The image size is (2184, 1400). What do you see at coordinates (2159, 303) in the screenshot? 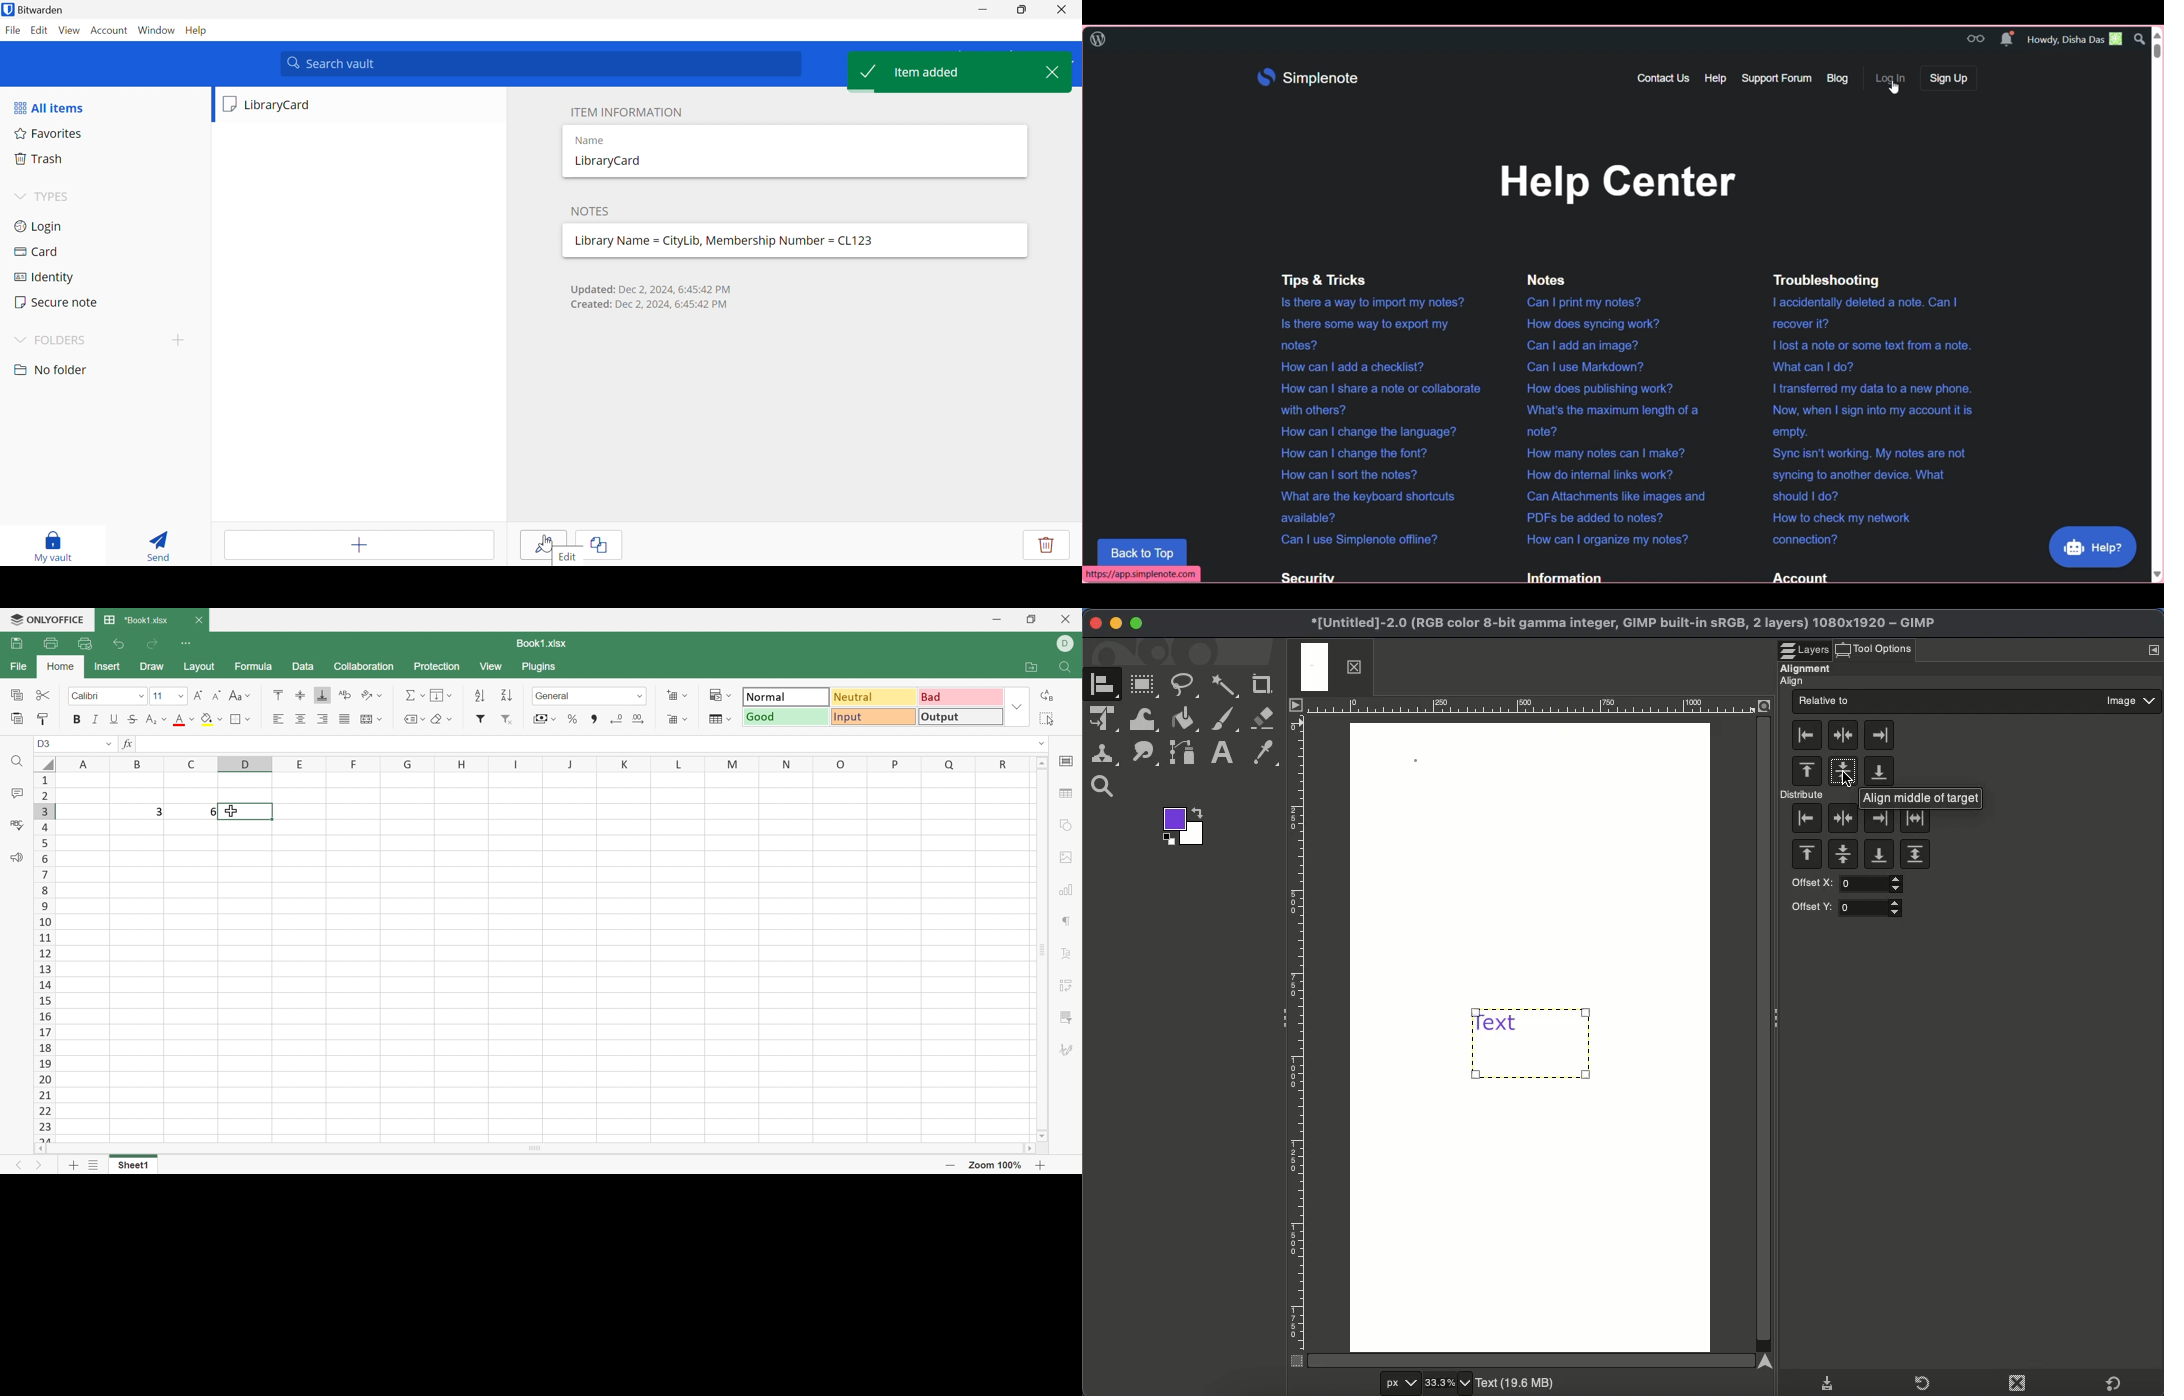
I see `Vertical slide bar` at bounding box center [2159, 303].